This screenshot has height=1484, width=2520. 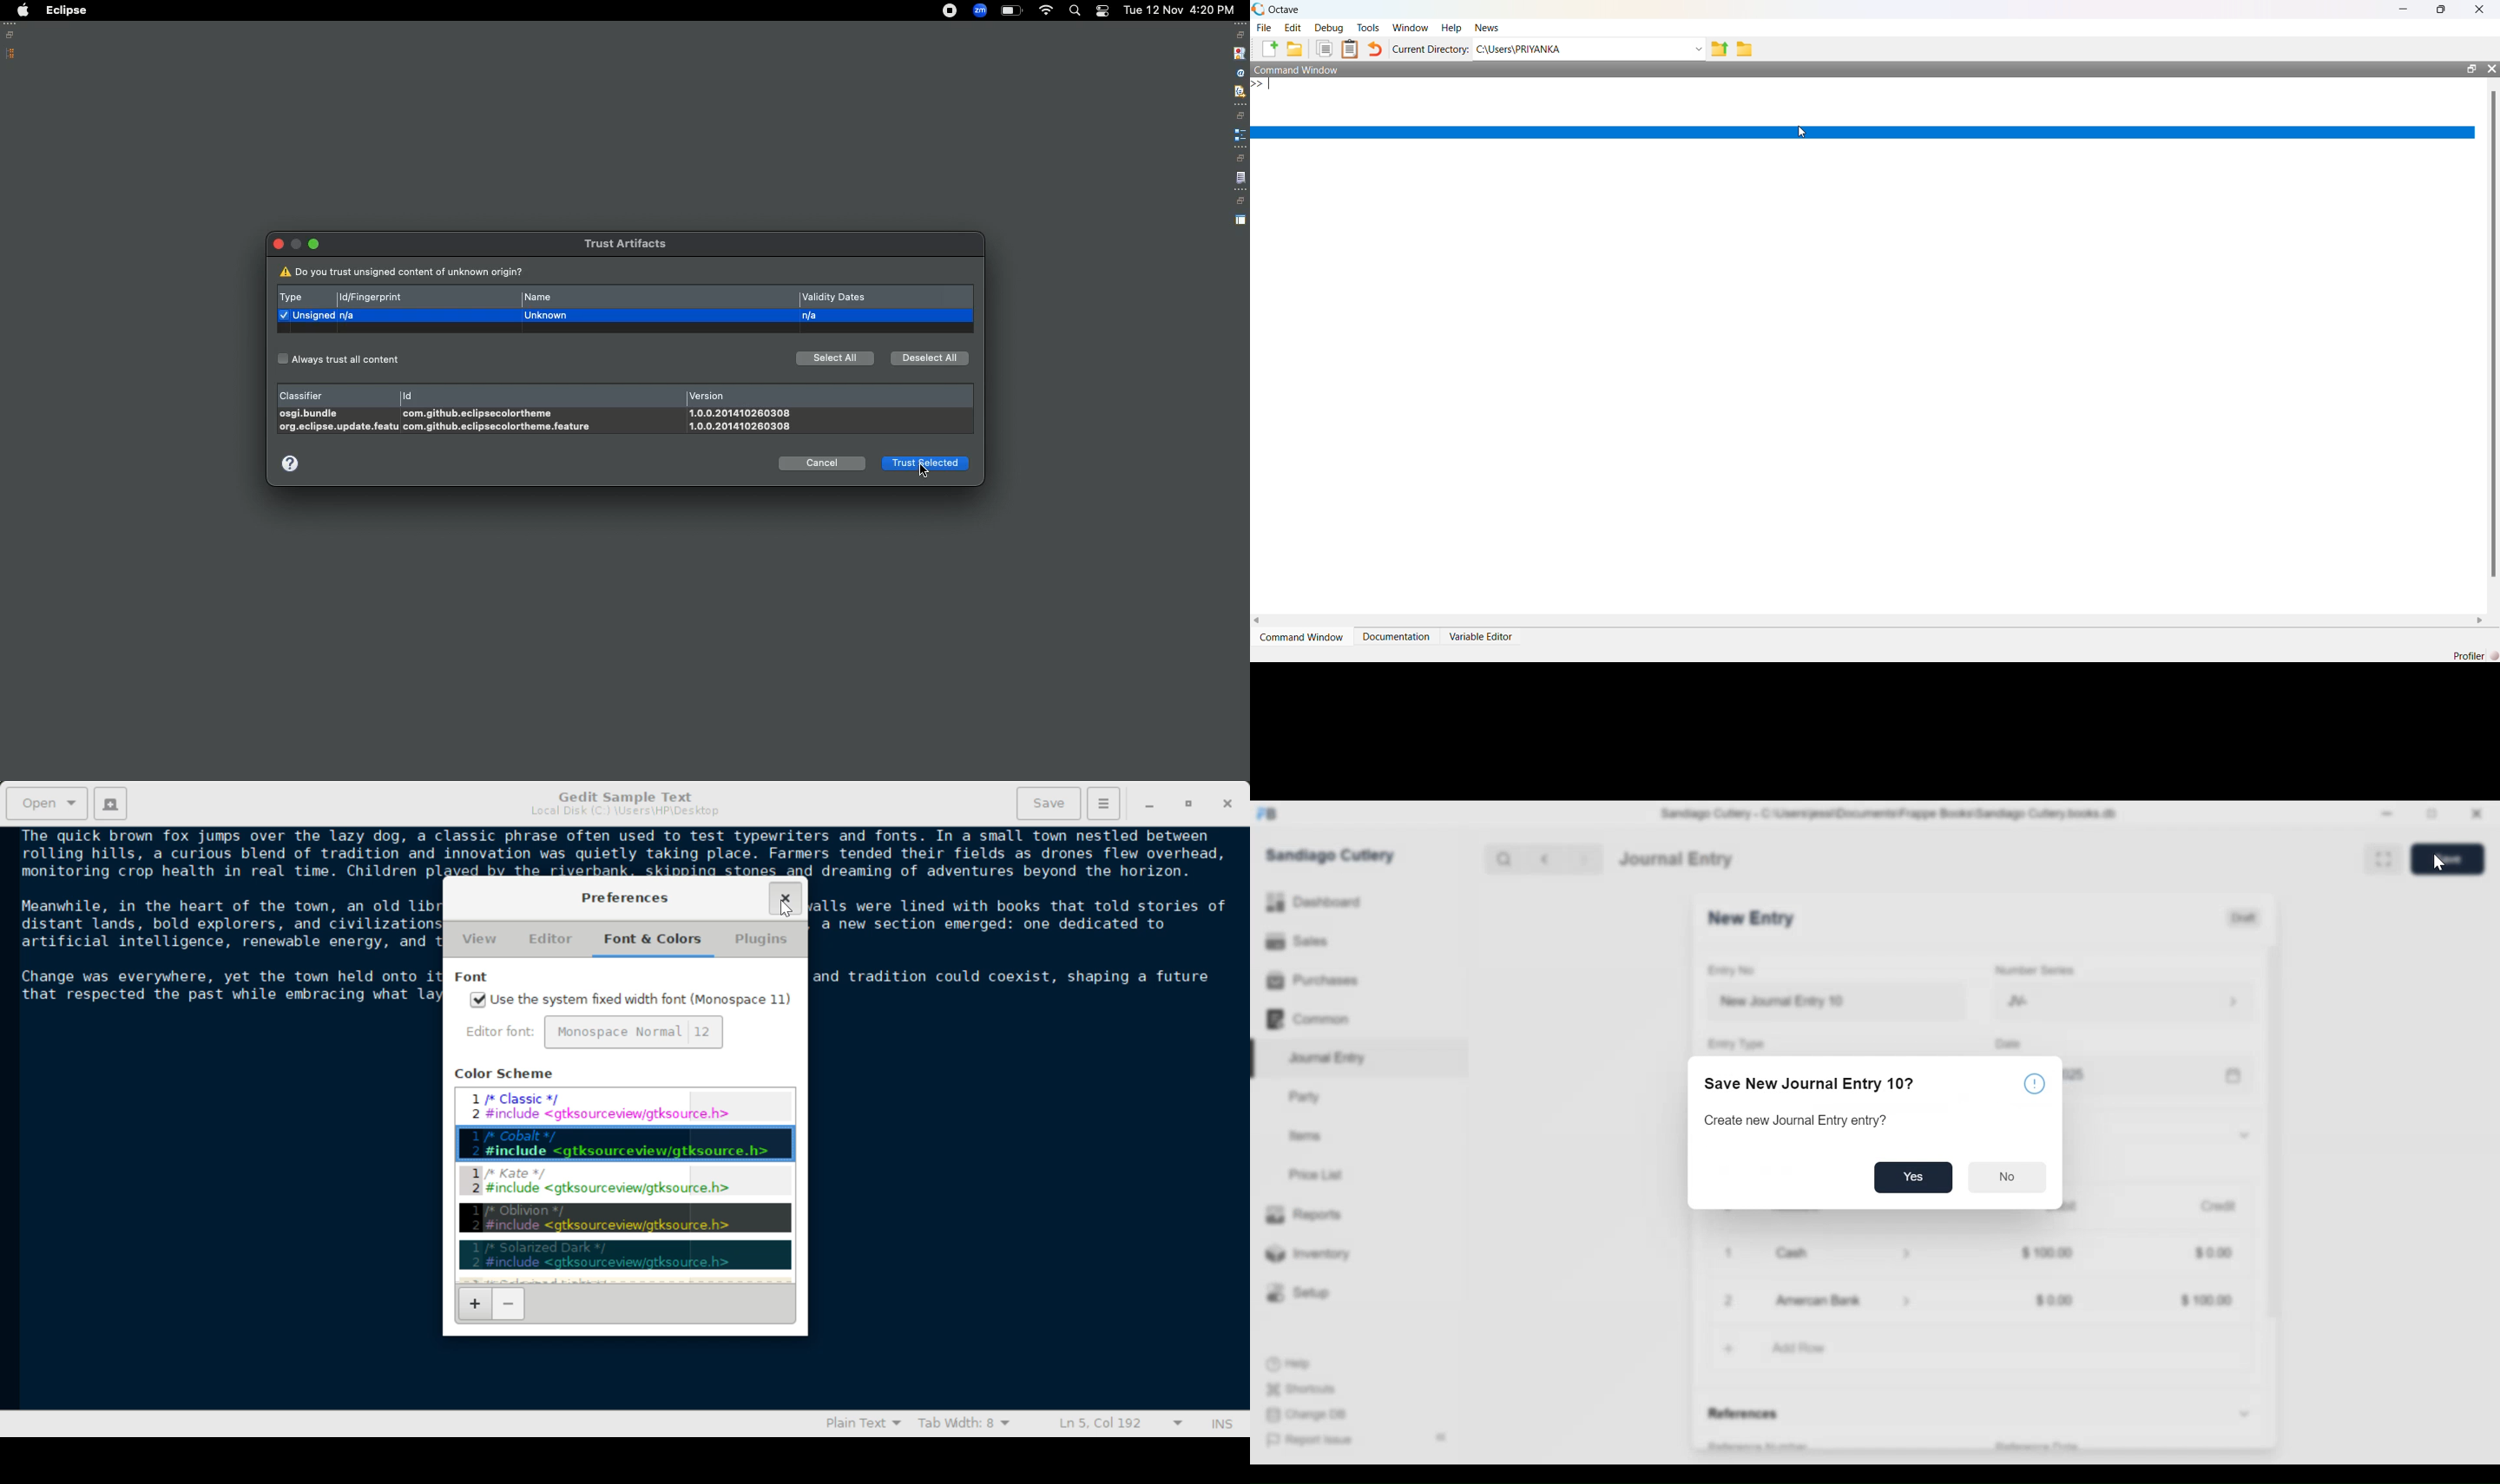 What do you see at coordinates (656, 939) in the screenshot?
I see `Font & Colors Tab Selected` at bounding box center [656, 939].